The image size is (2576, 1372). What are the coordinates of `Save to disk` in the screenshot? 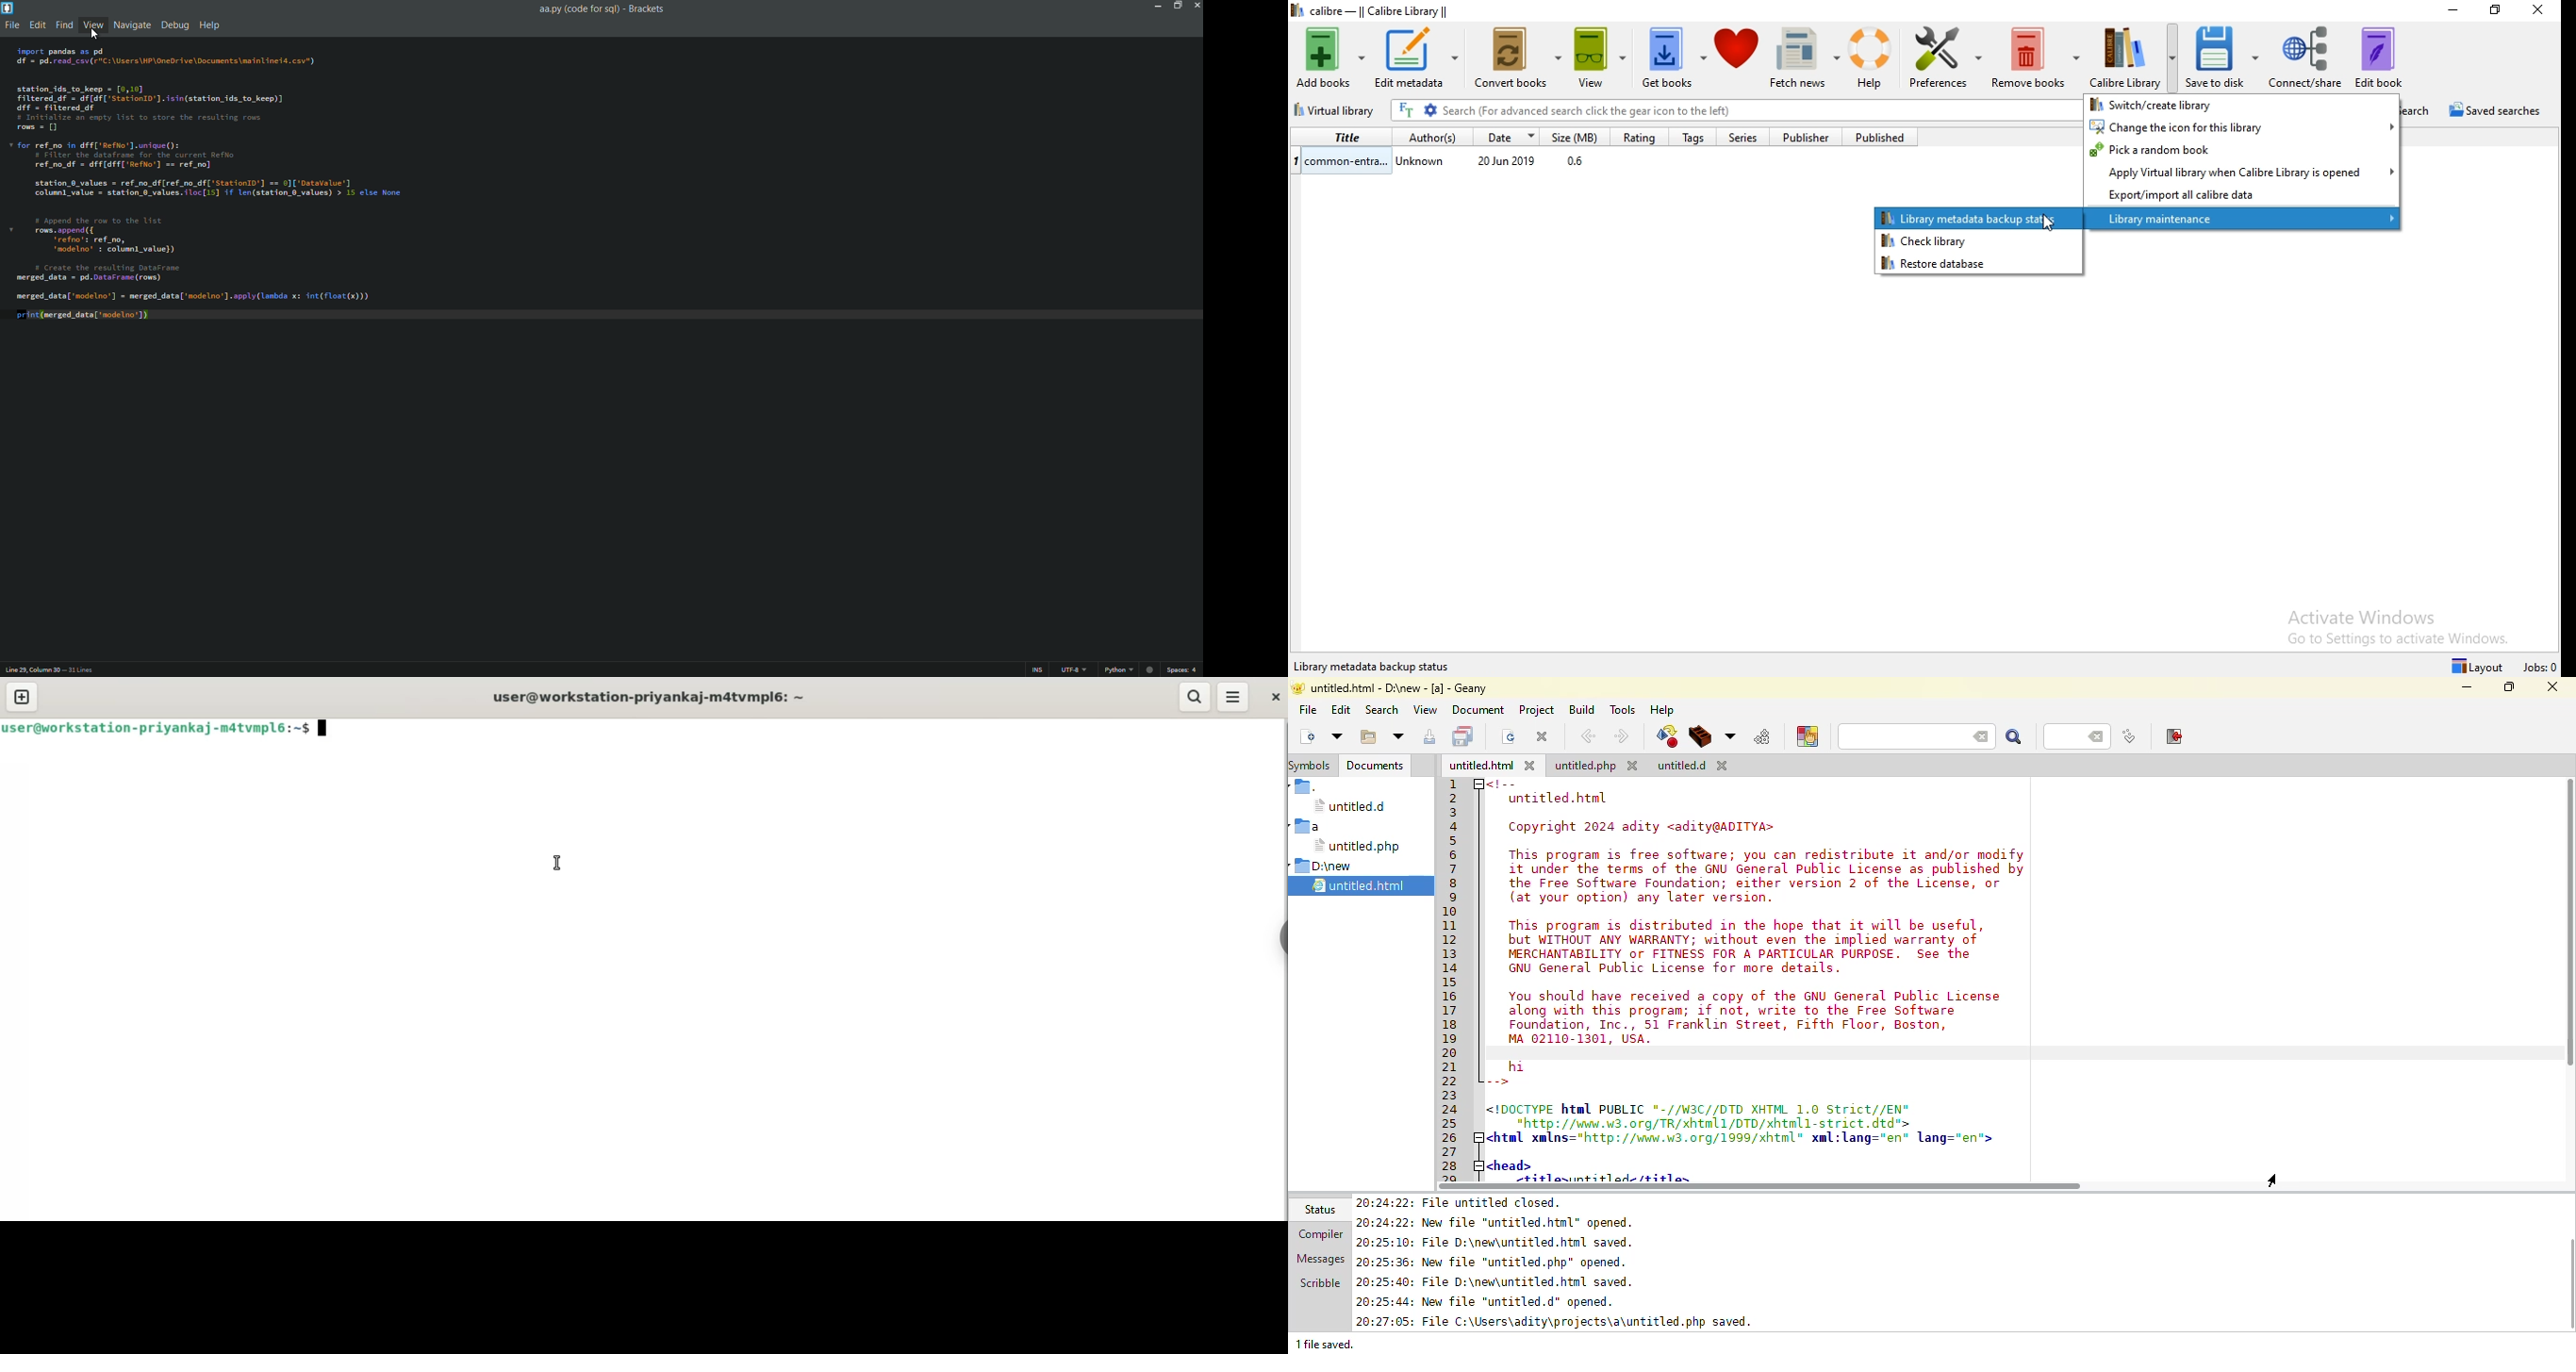 It's located at (2226, 57).